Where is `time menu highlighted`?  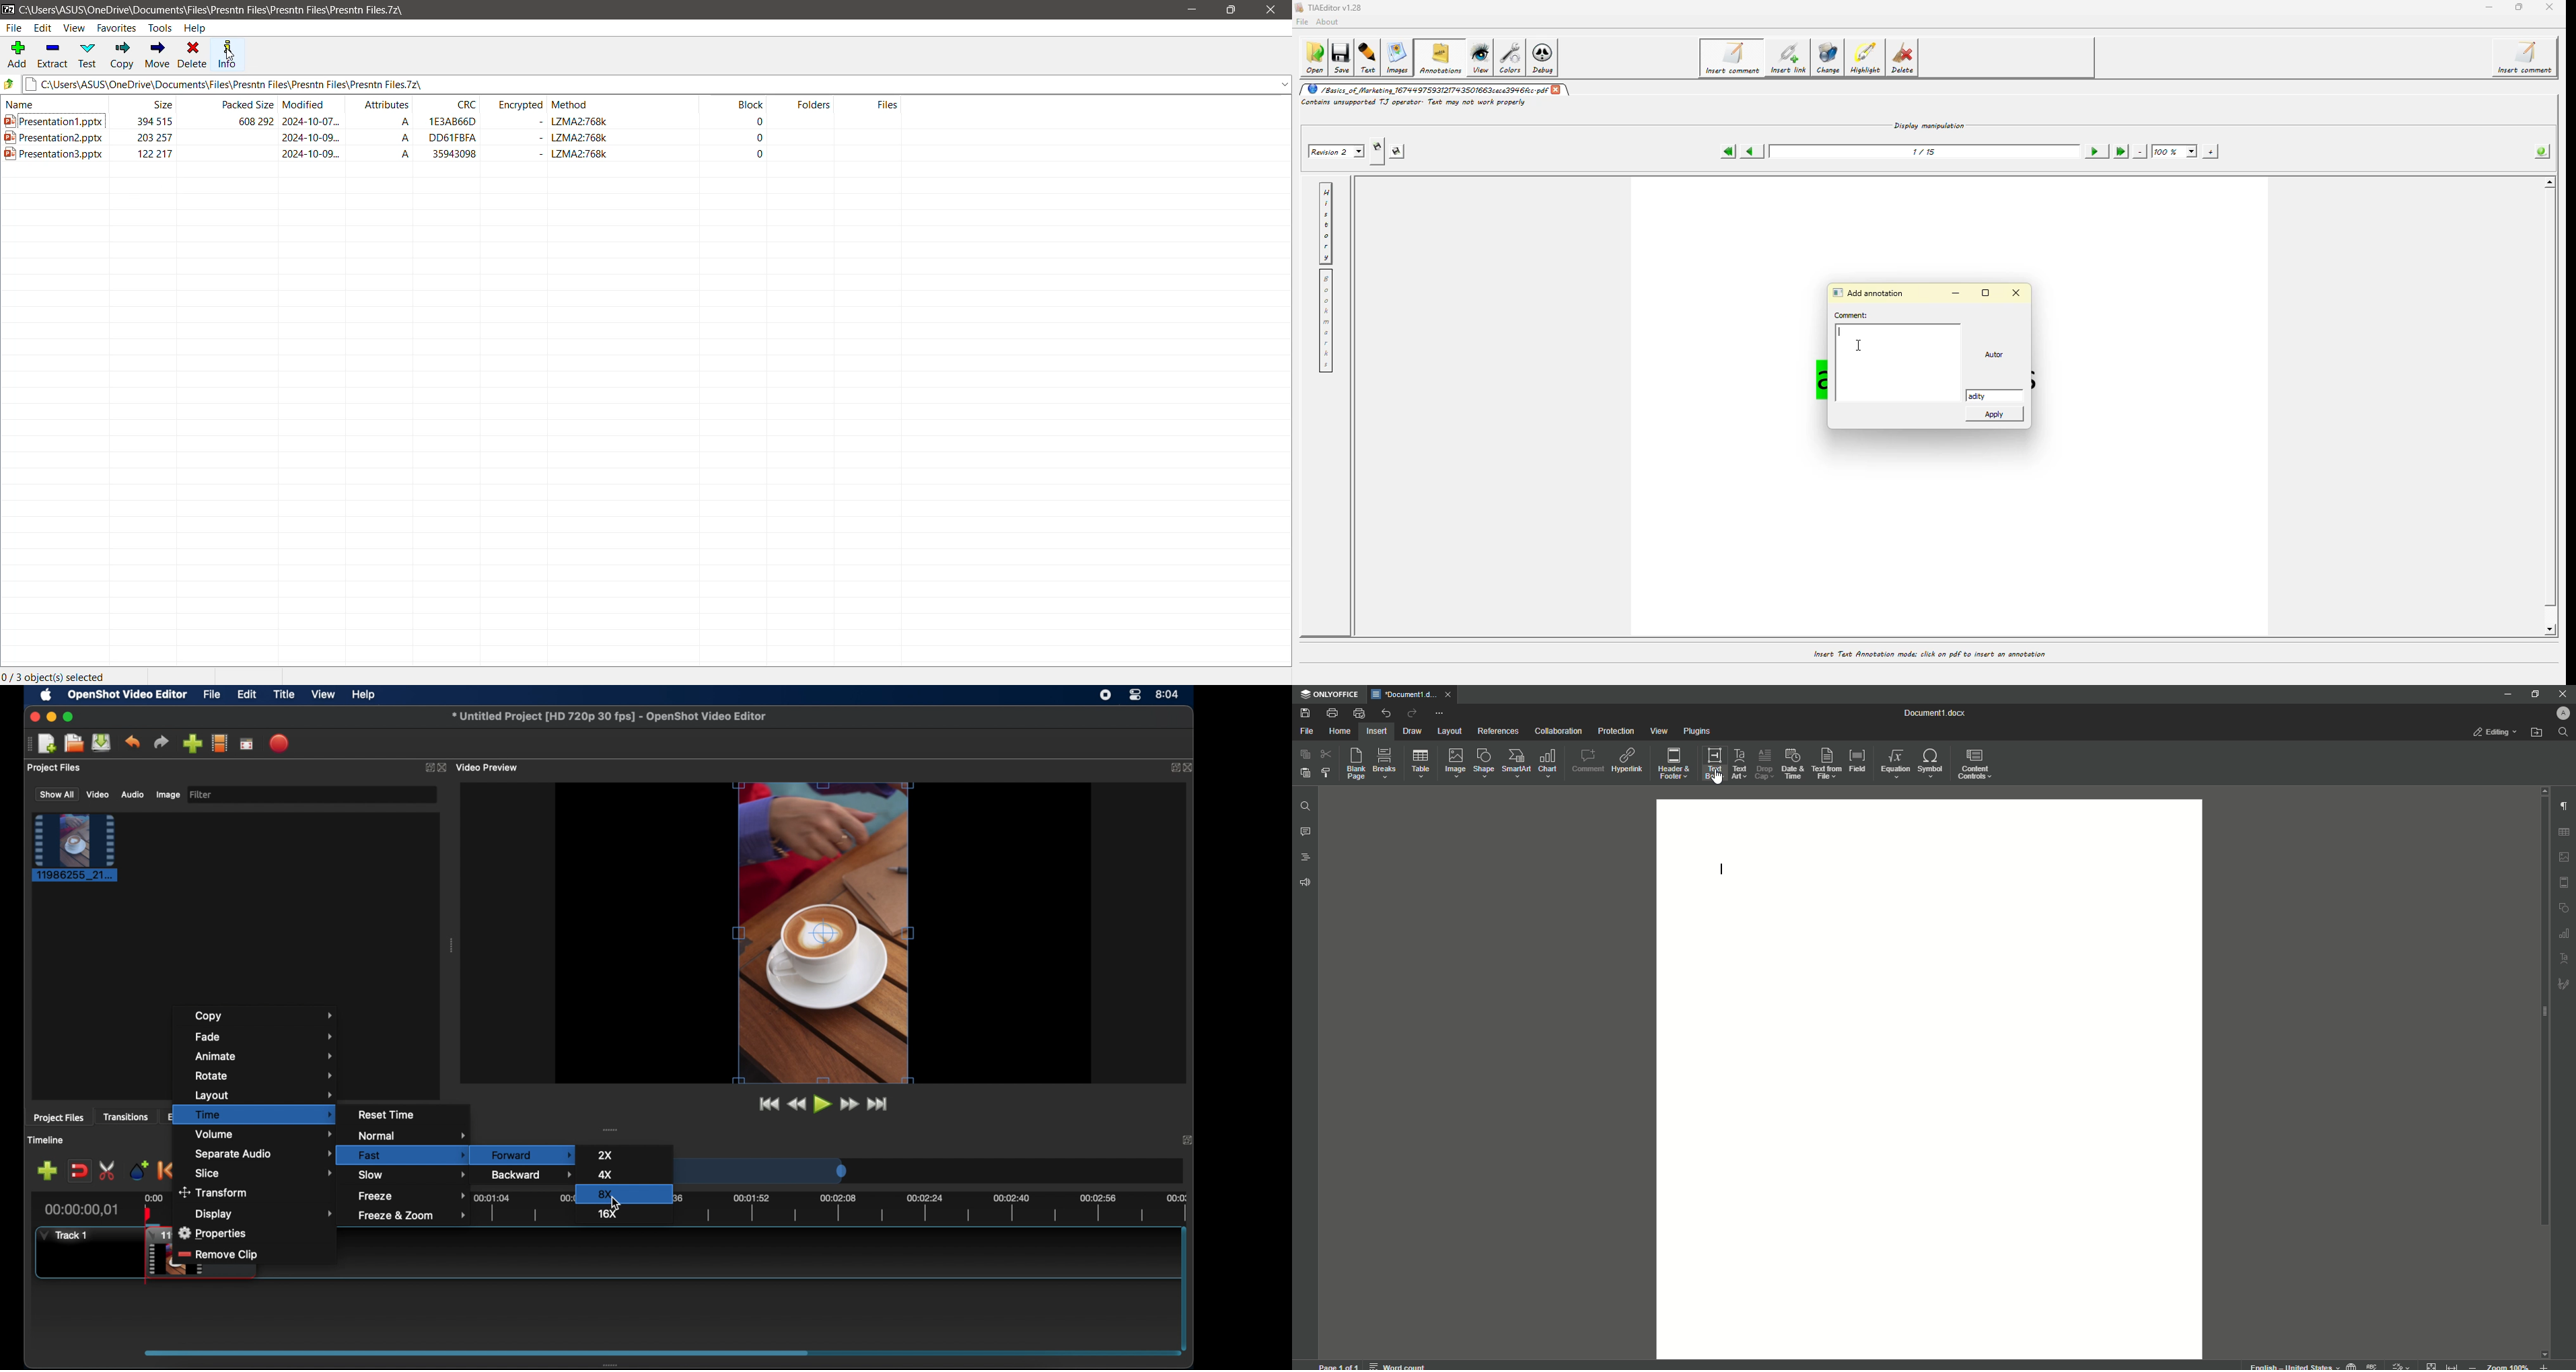
time menu highlighted is located at coordinates (254, 1115).